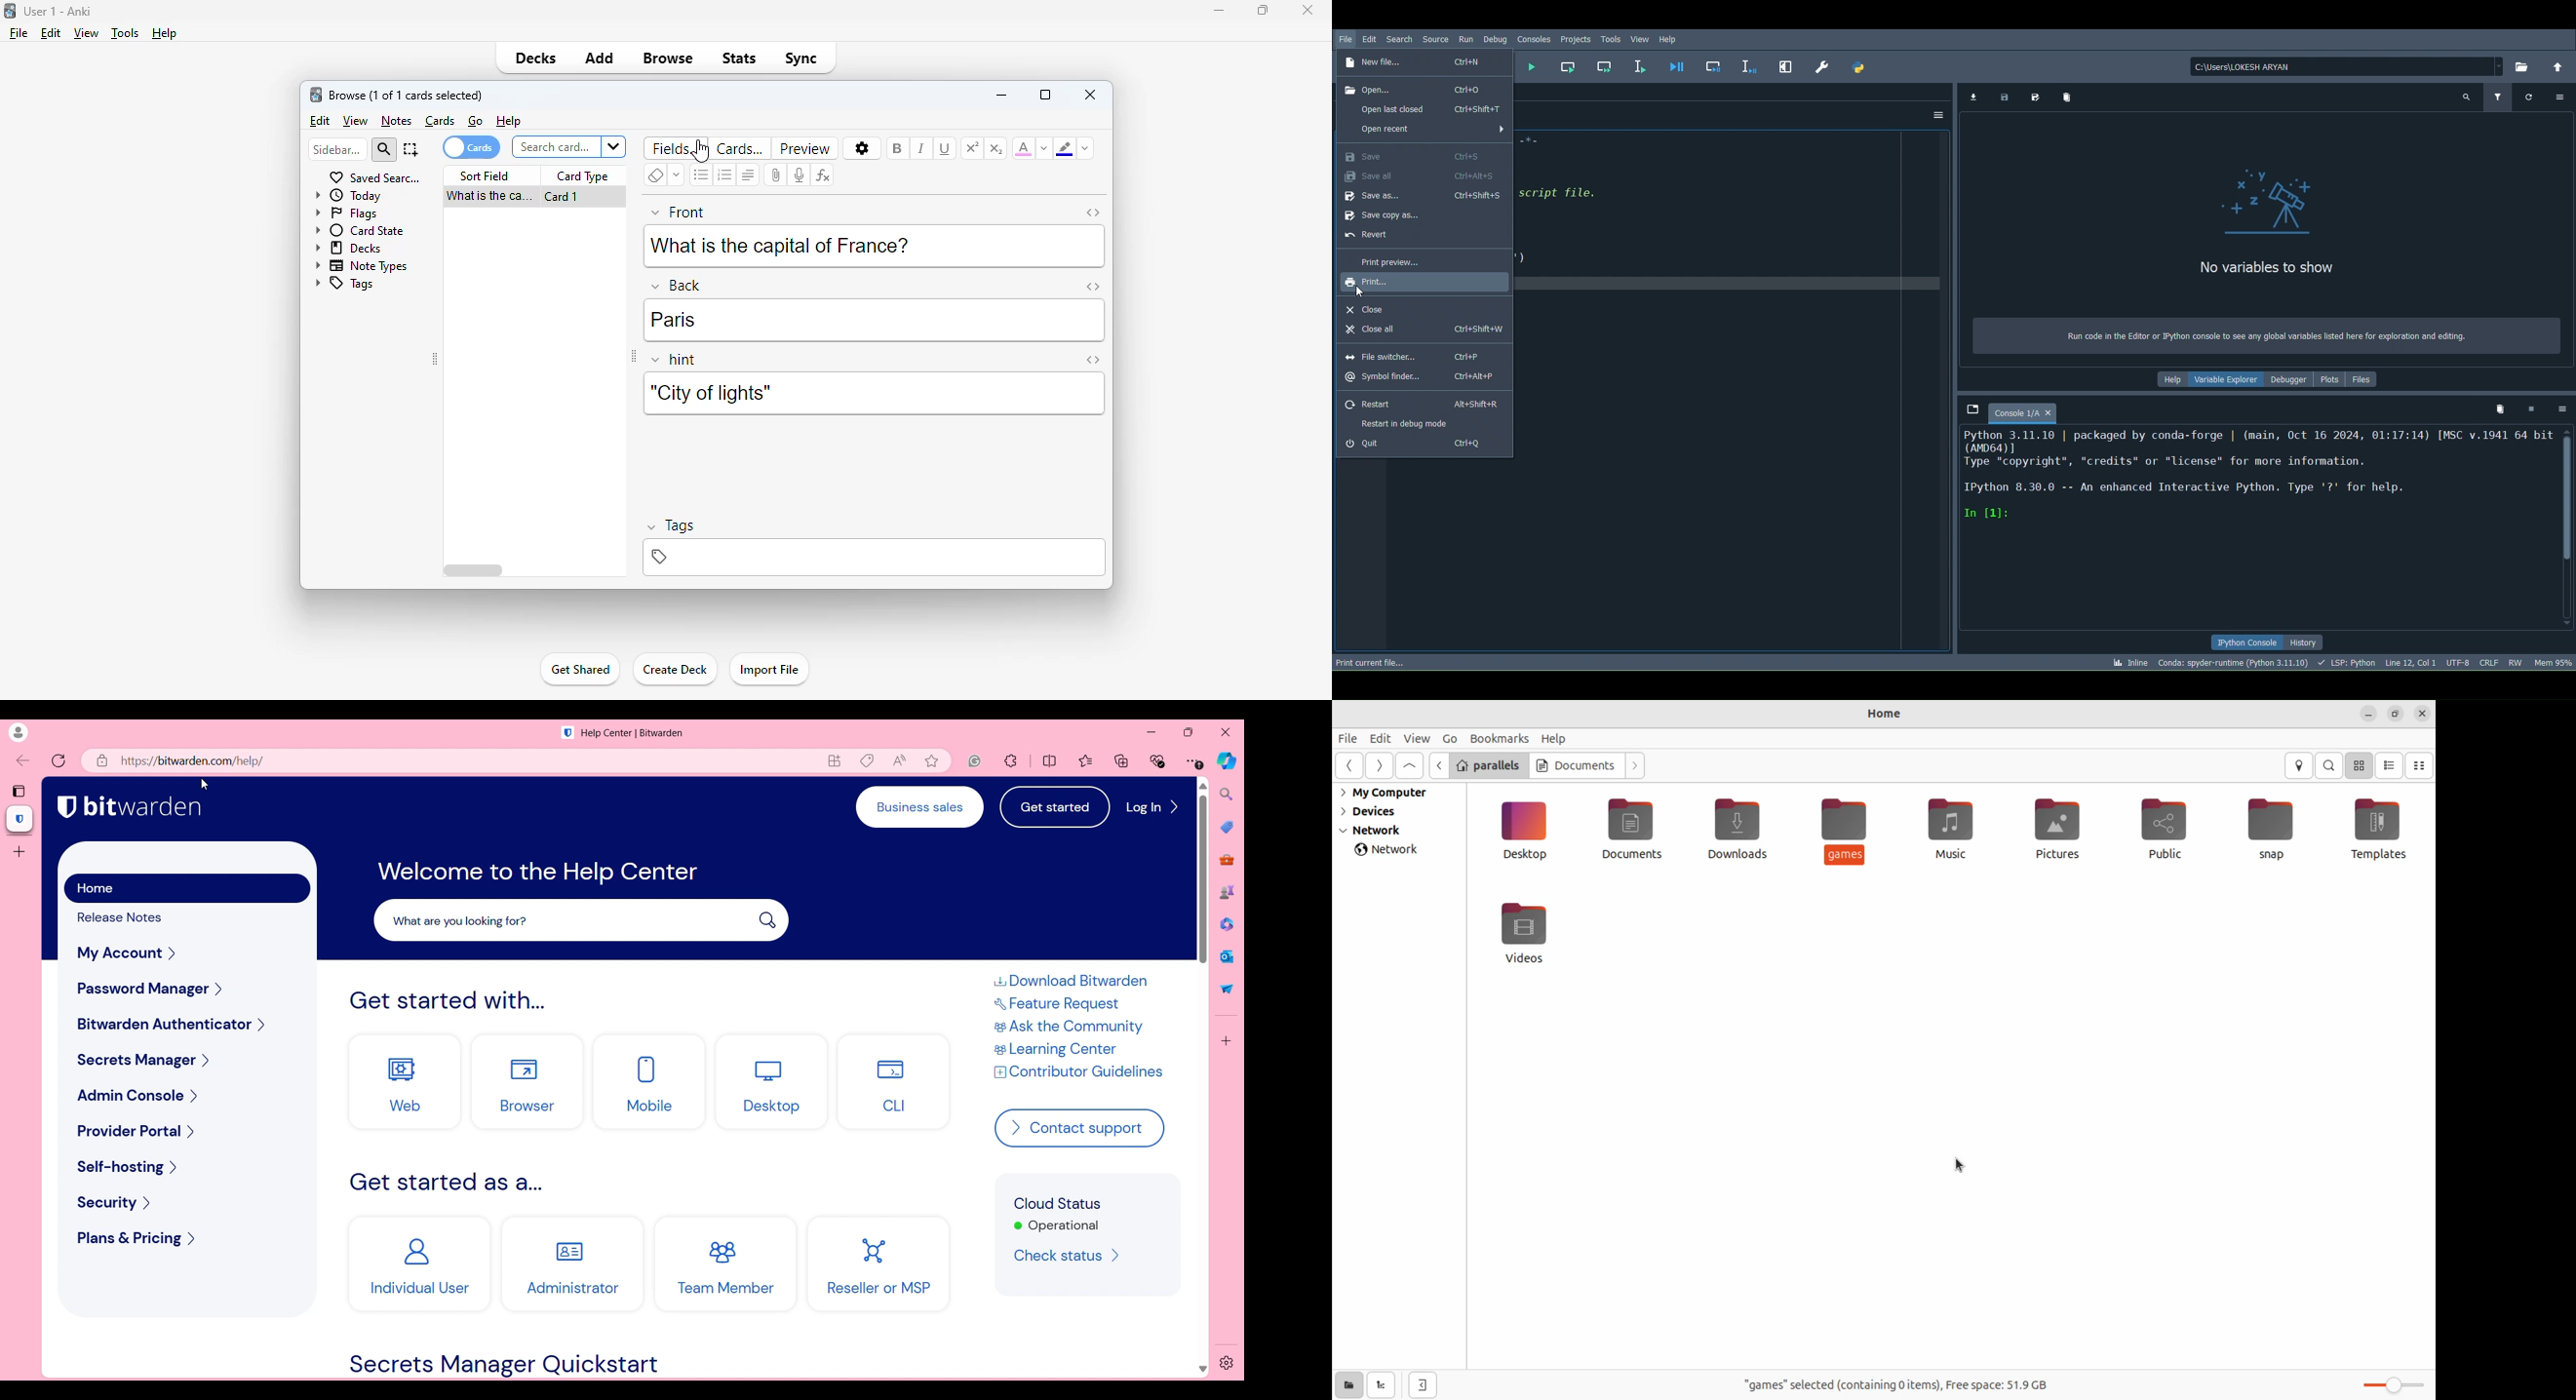  Describe the element at coordinates (1346, 1383) in the screenshot. I see `show places` at that location.